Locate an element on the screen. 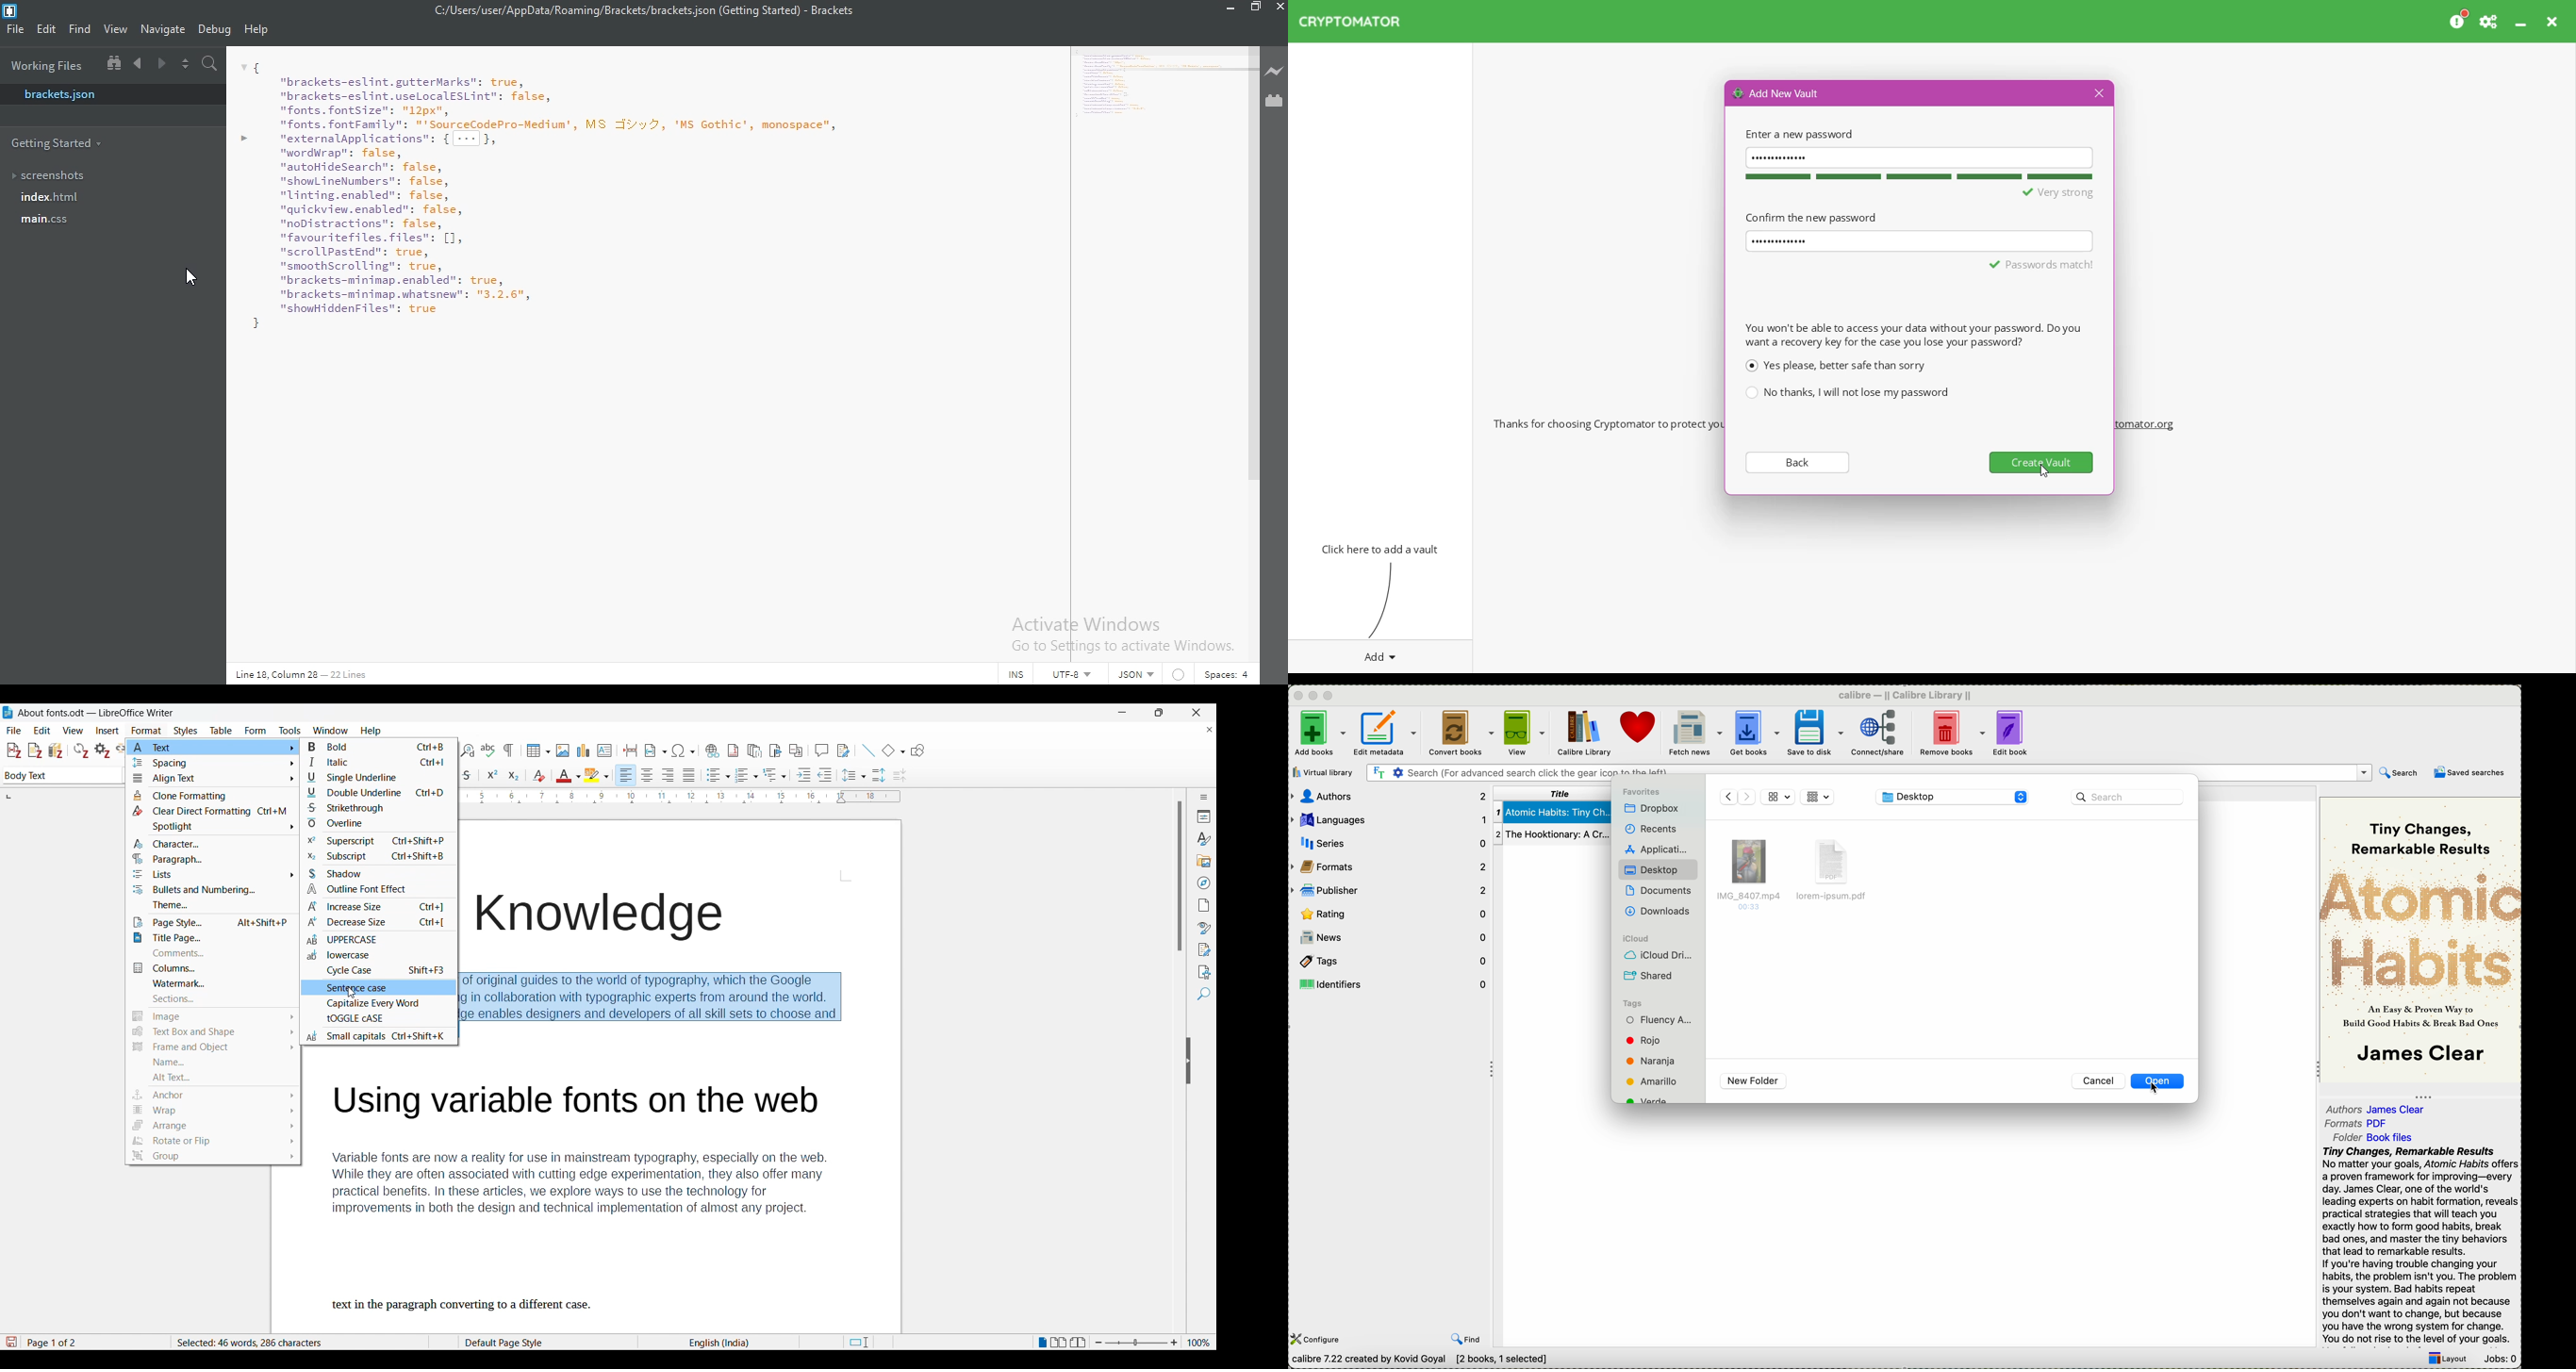 The height and width of the screenshot is (1372, 2576). Current page out of total pages is located at coordinates (53, 1342).